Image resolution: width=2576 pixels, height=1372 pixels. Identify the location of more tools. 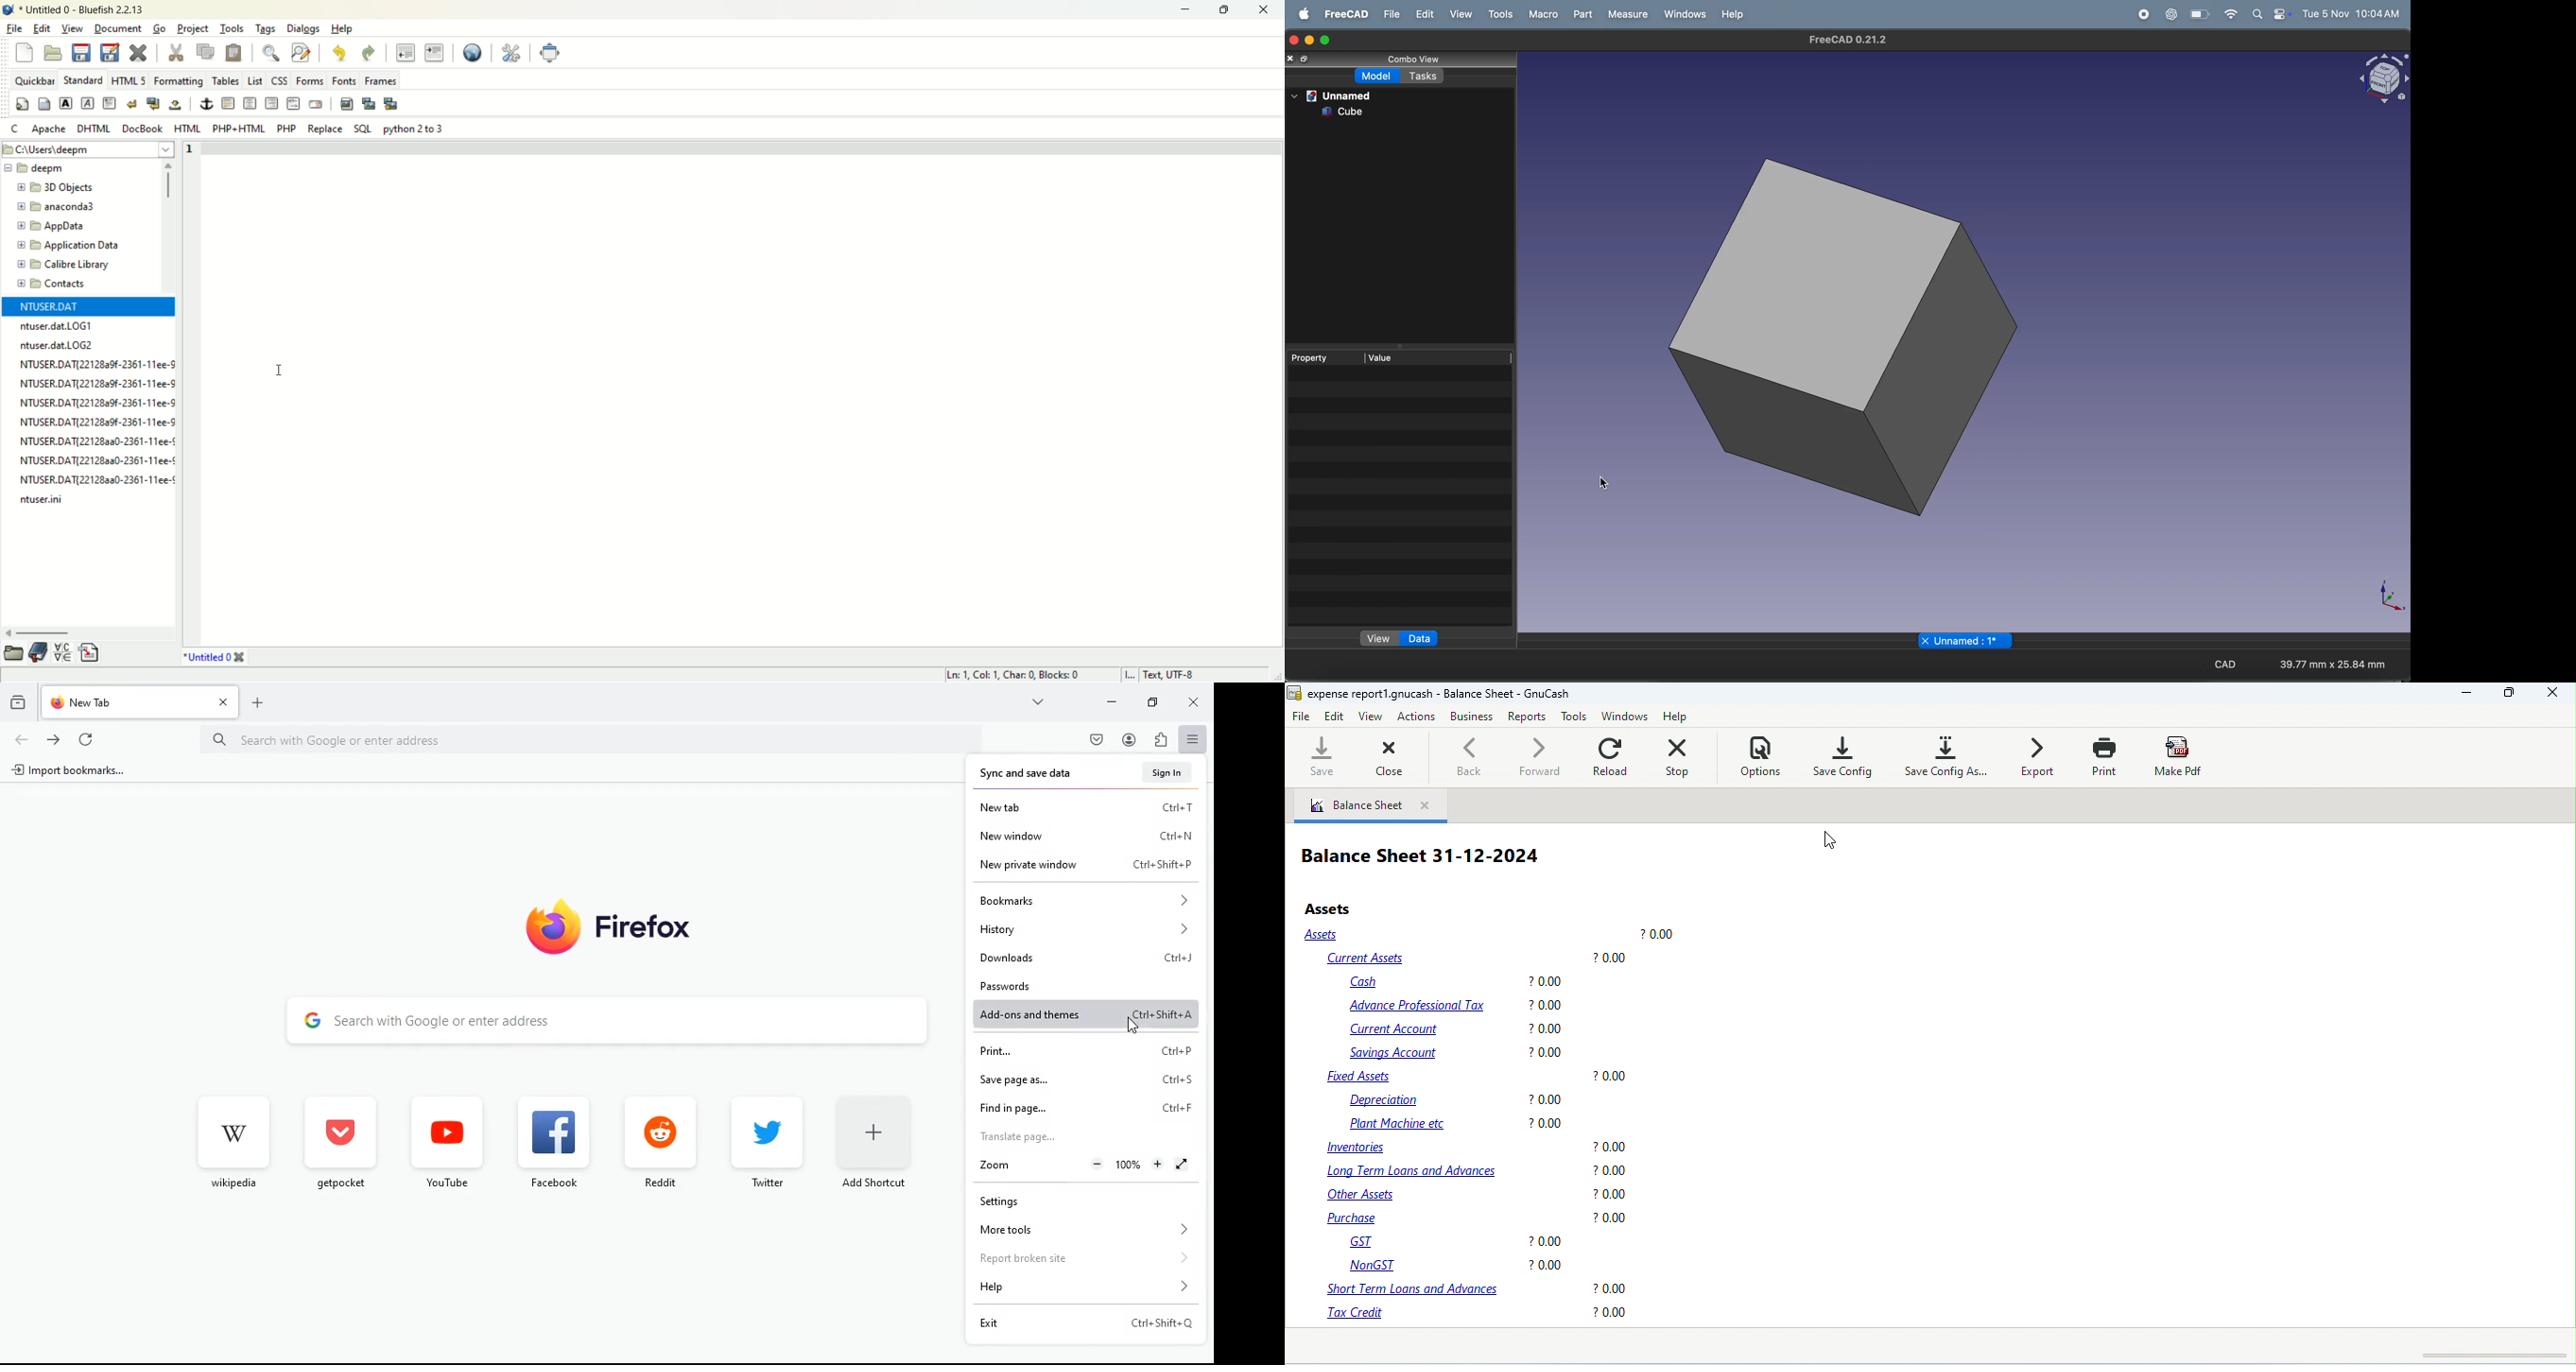
(1080, 1229).